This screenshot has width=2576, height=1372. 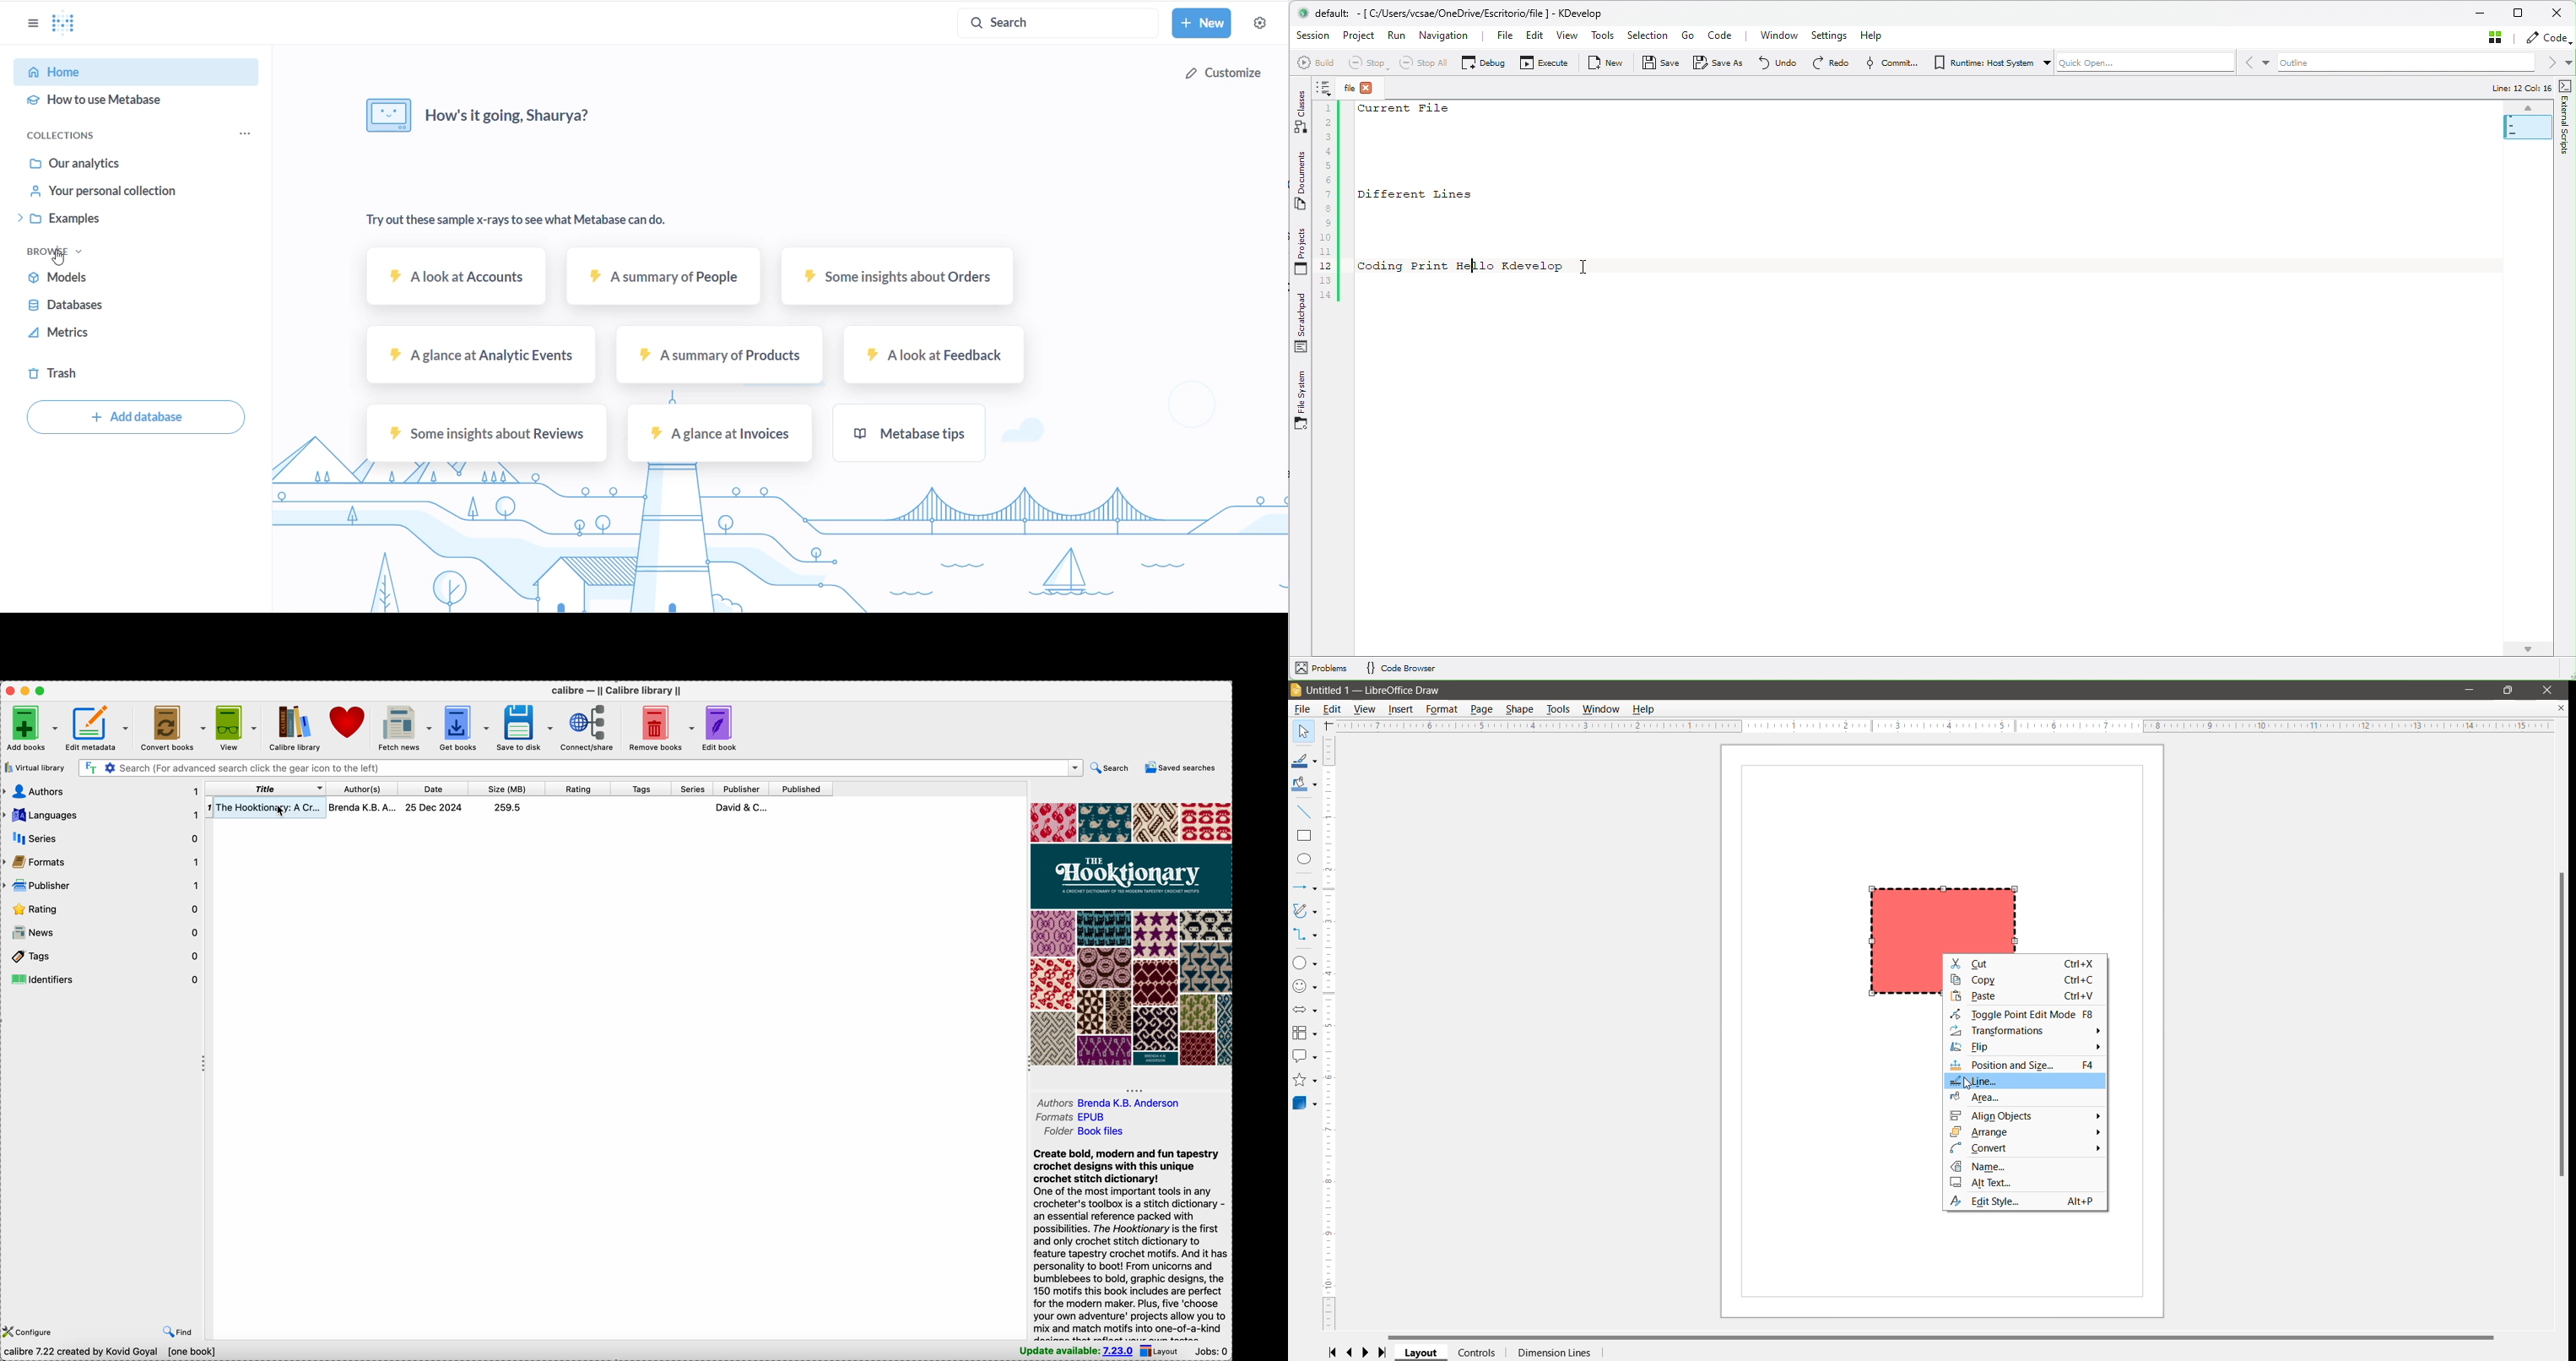 What do you see at coordinates (1334, 1352) in the screenshot?
I see `Scroll to first page` at bounding box center [1334, 1352].